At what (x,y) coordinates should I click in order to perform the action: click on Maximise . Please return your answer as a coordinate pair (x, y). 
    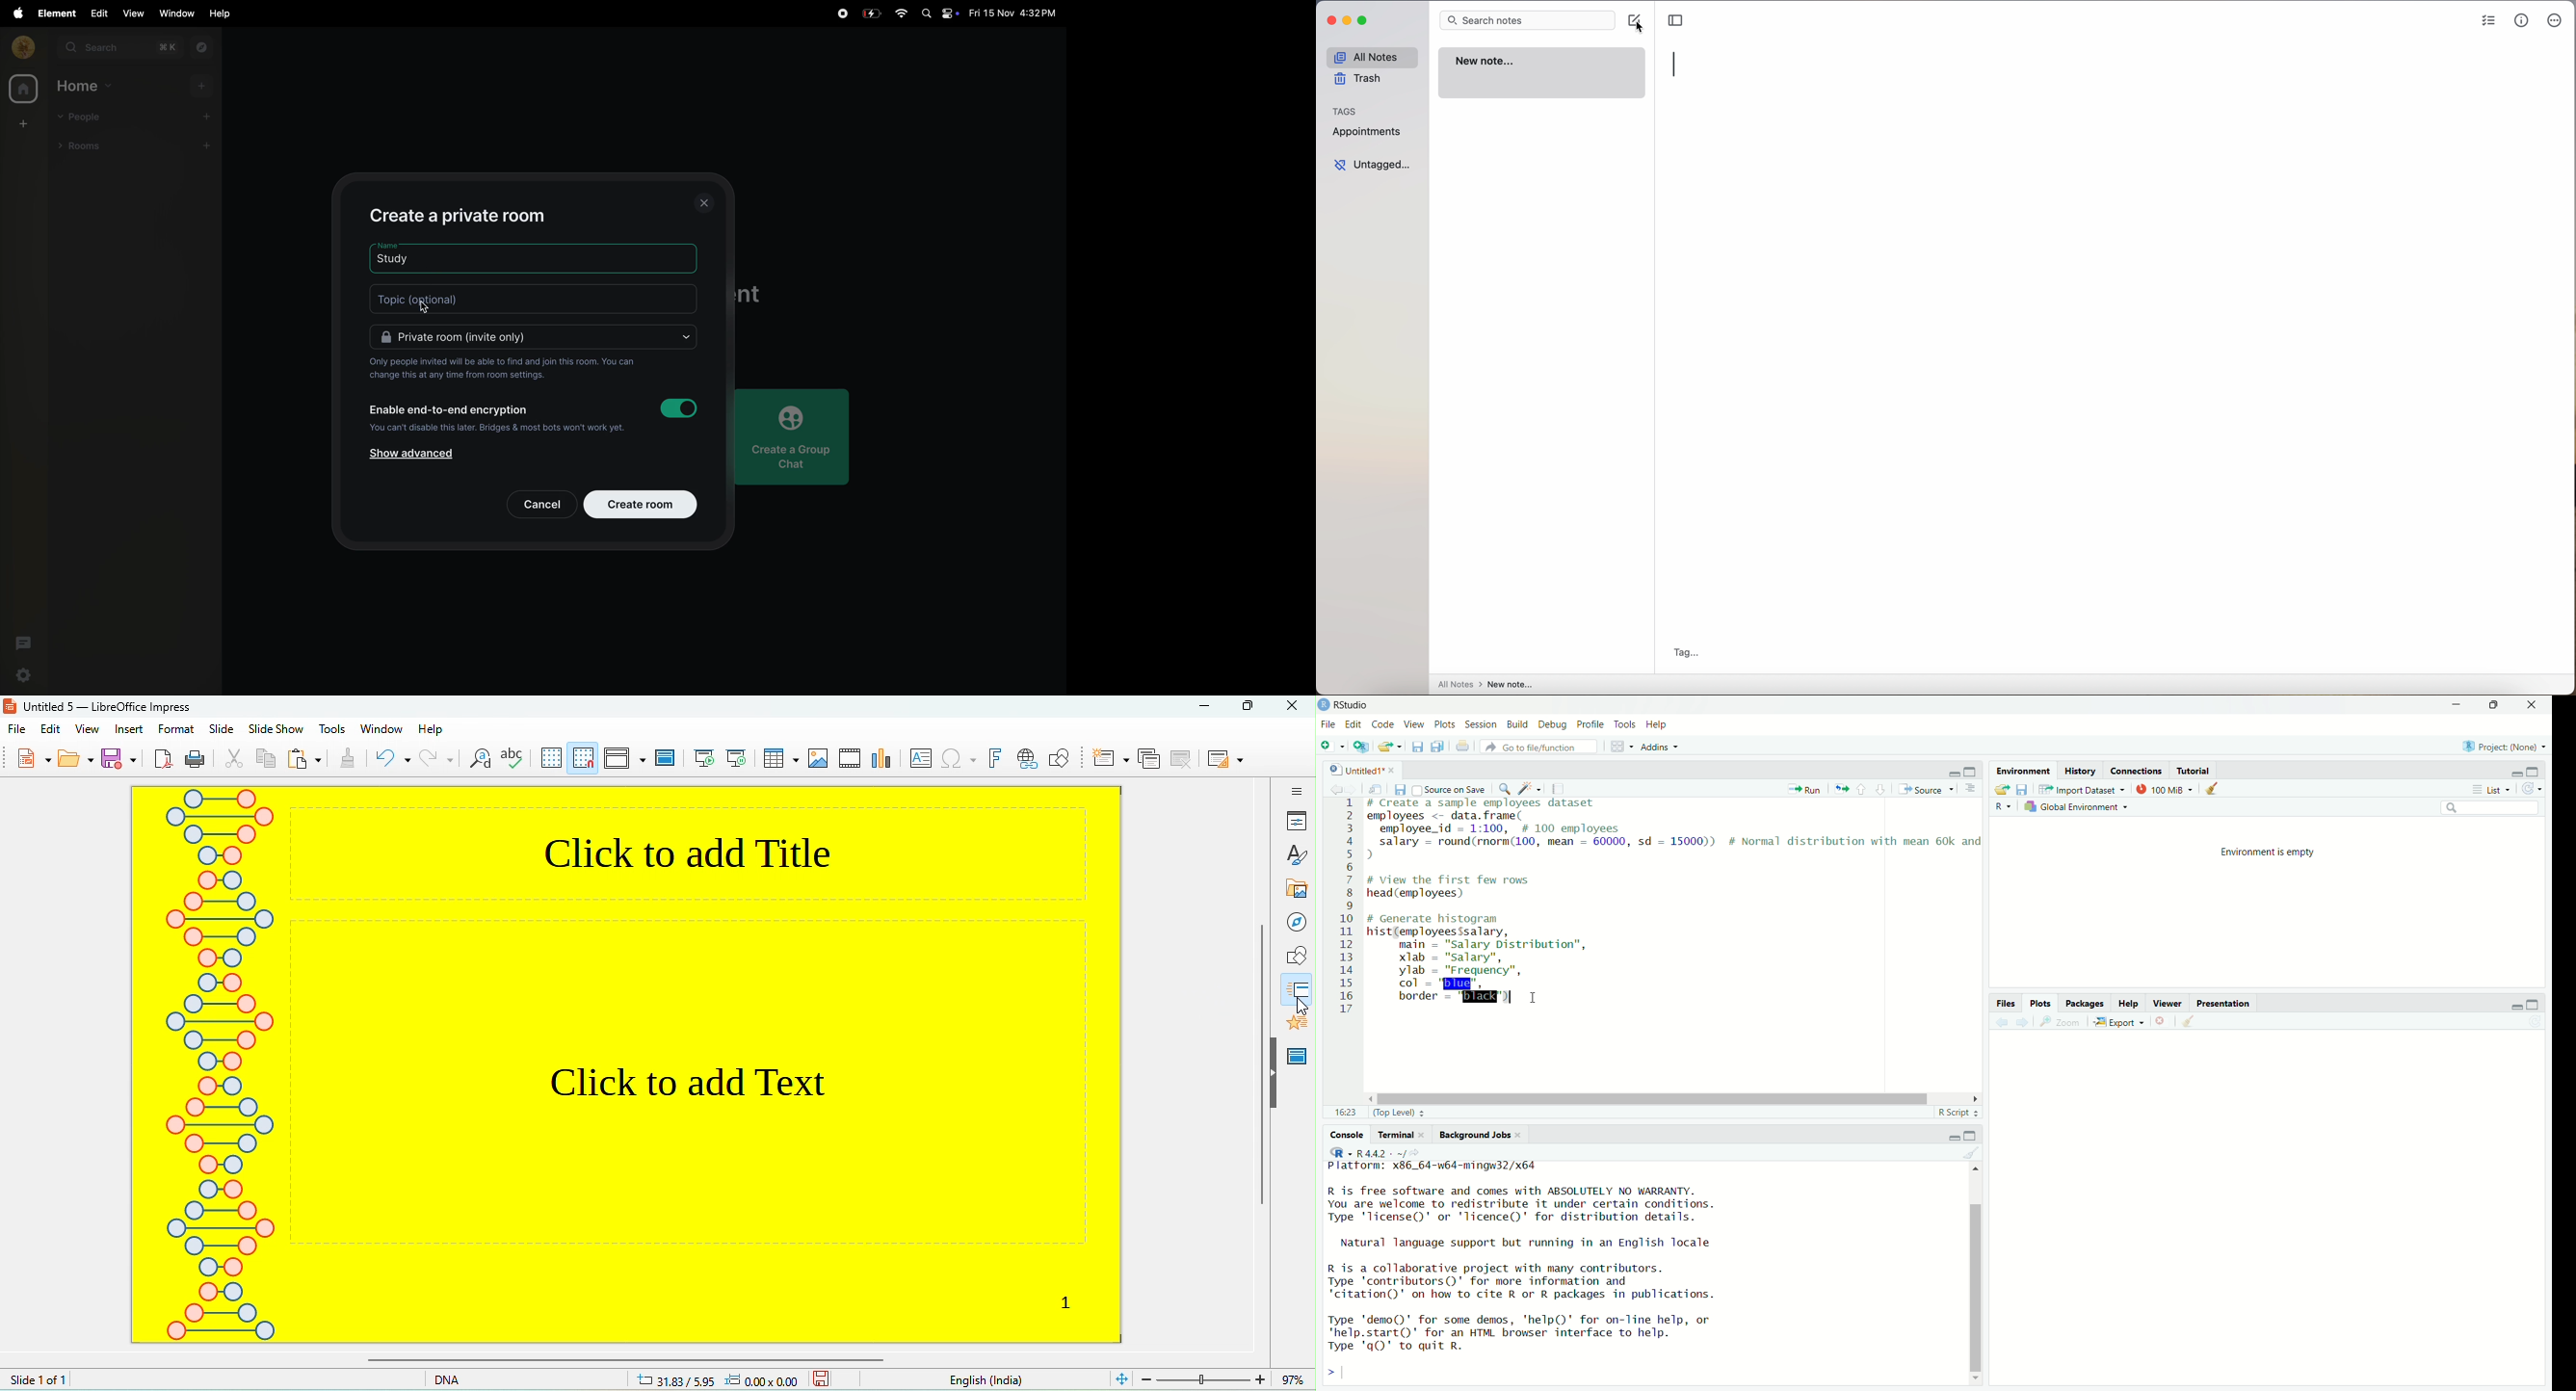
    Looking at the image, I should click on (2533, 1005).